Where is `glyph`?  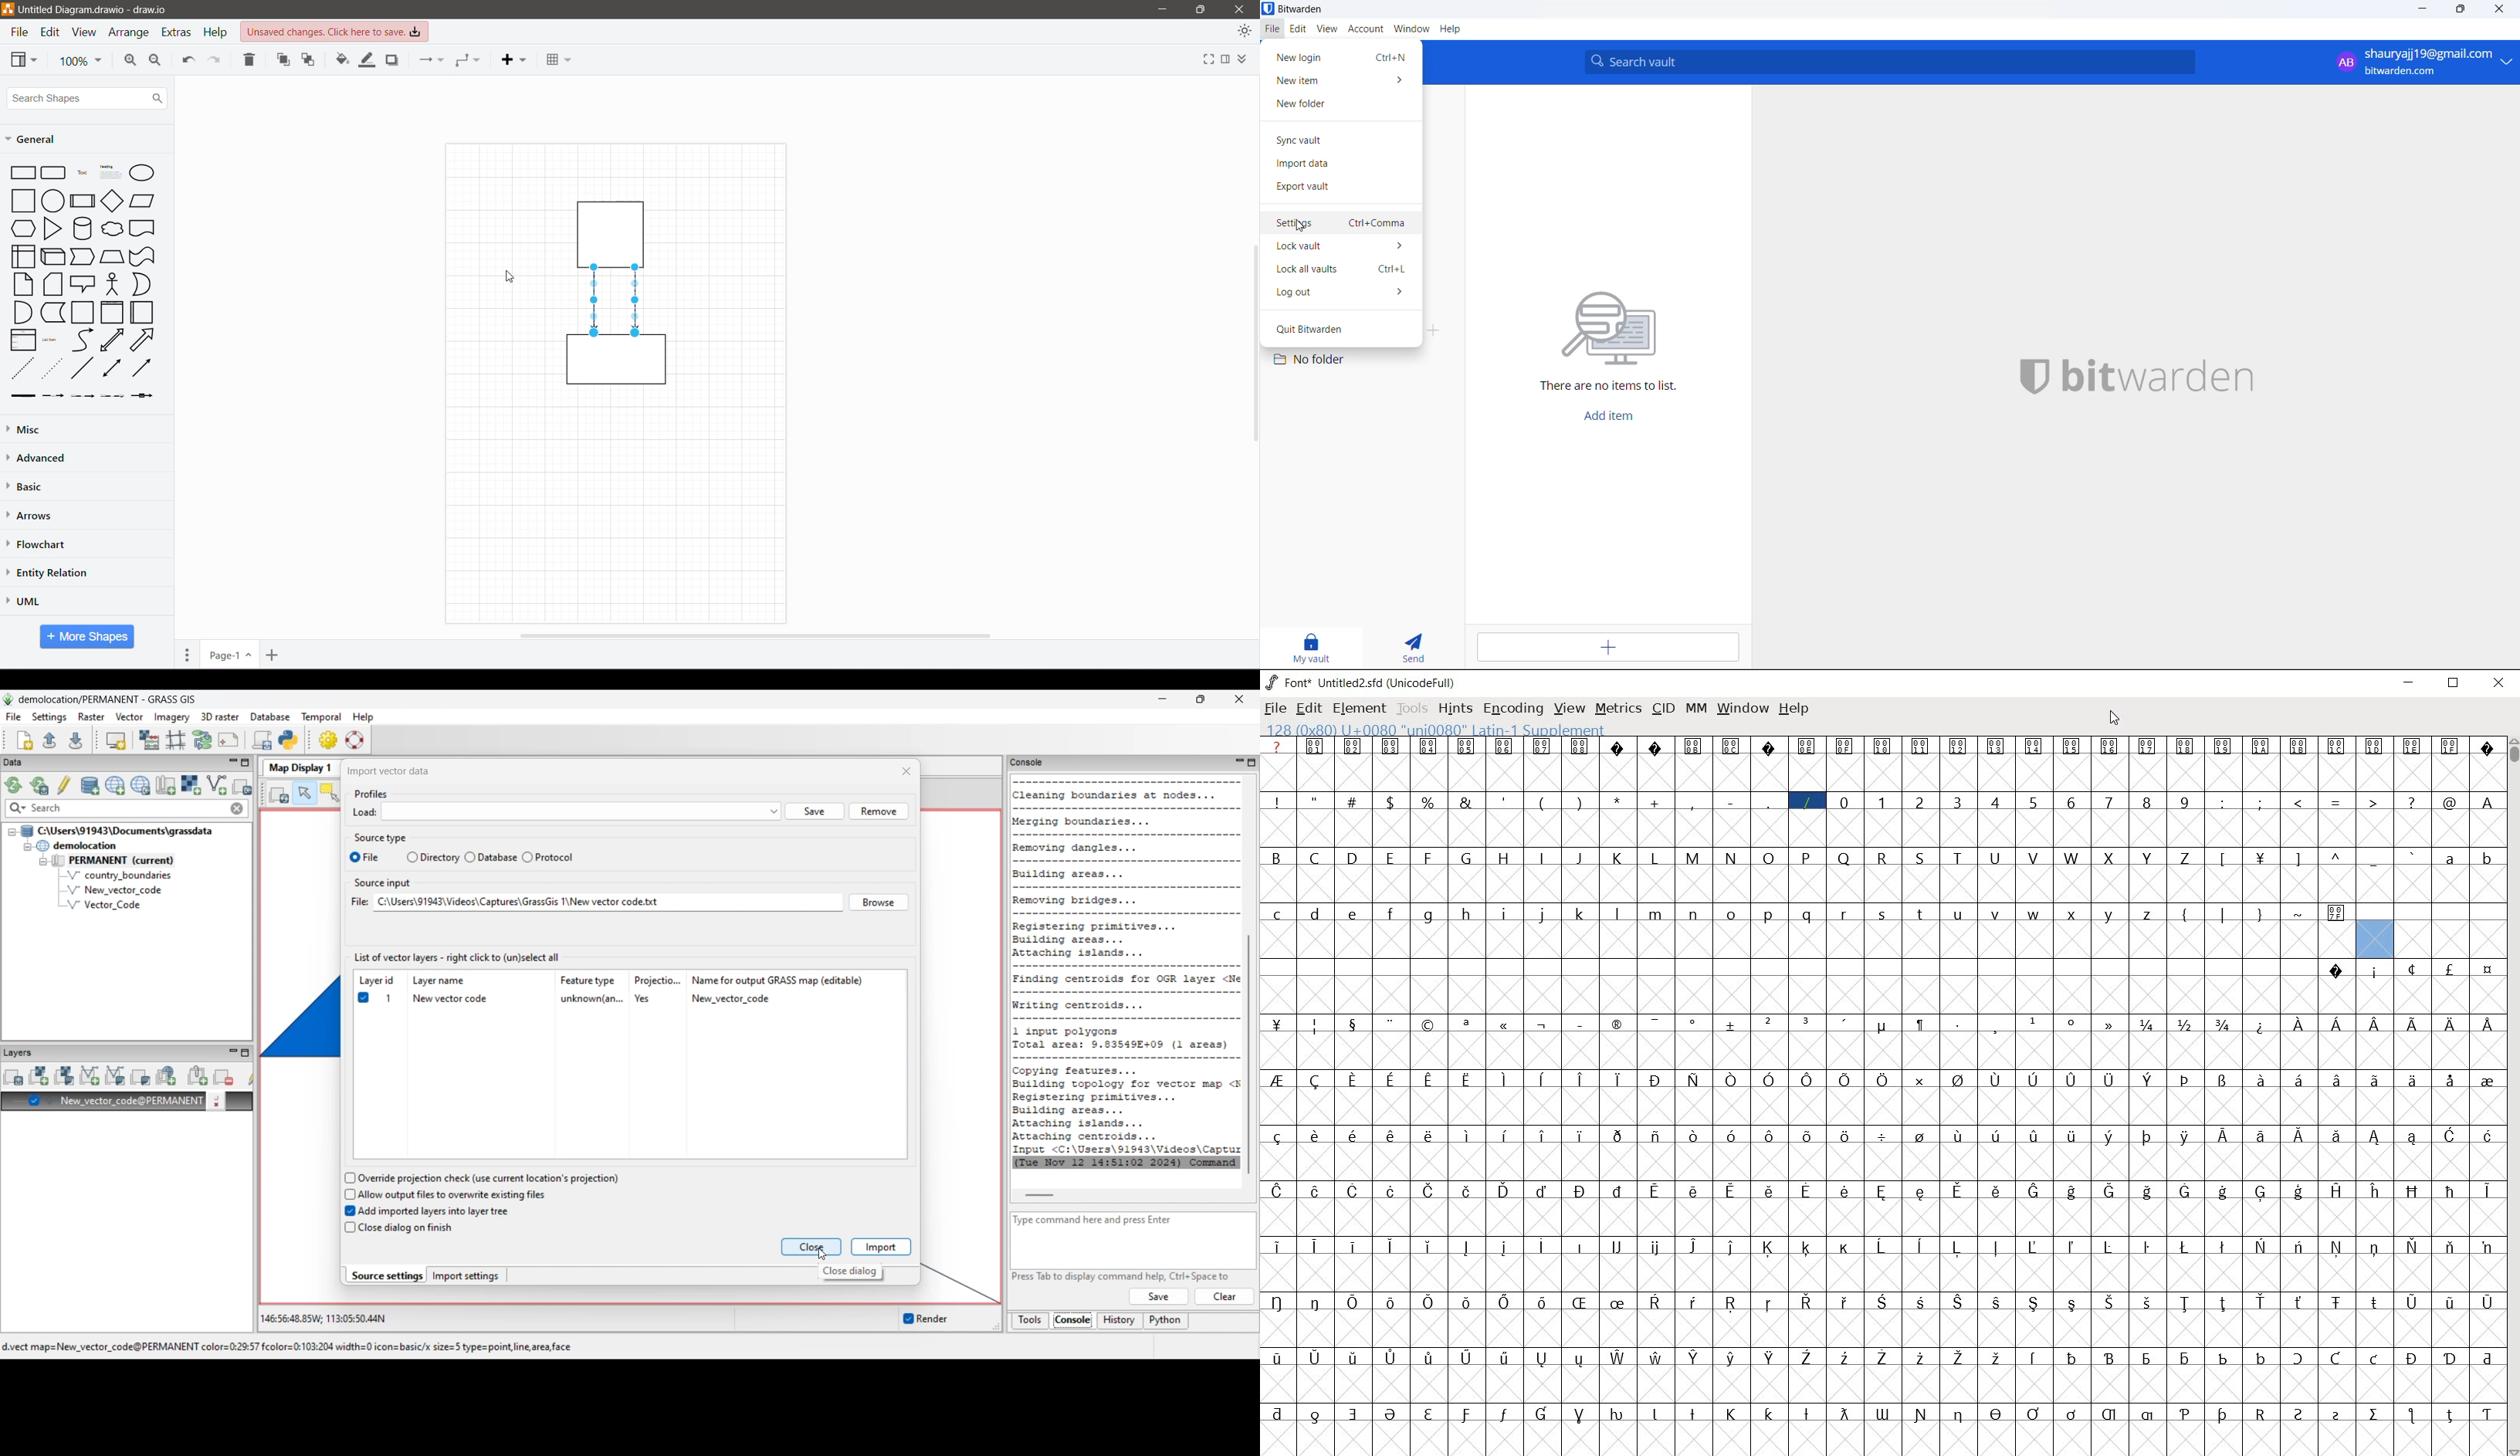
glyph is located at coordinates (1353, 857).